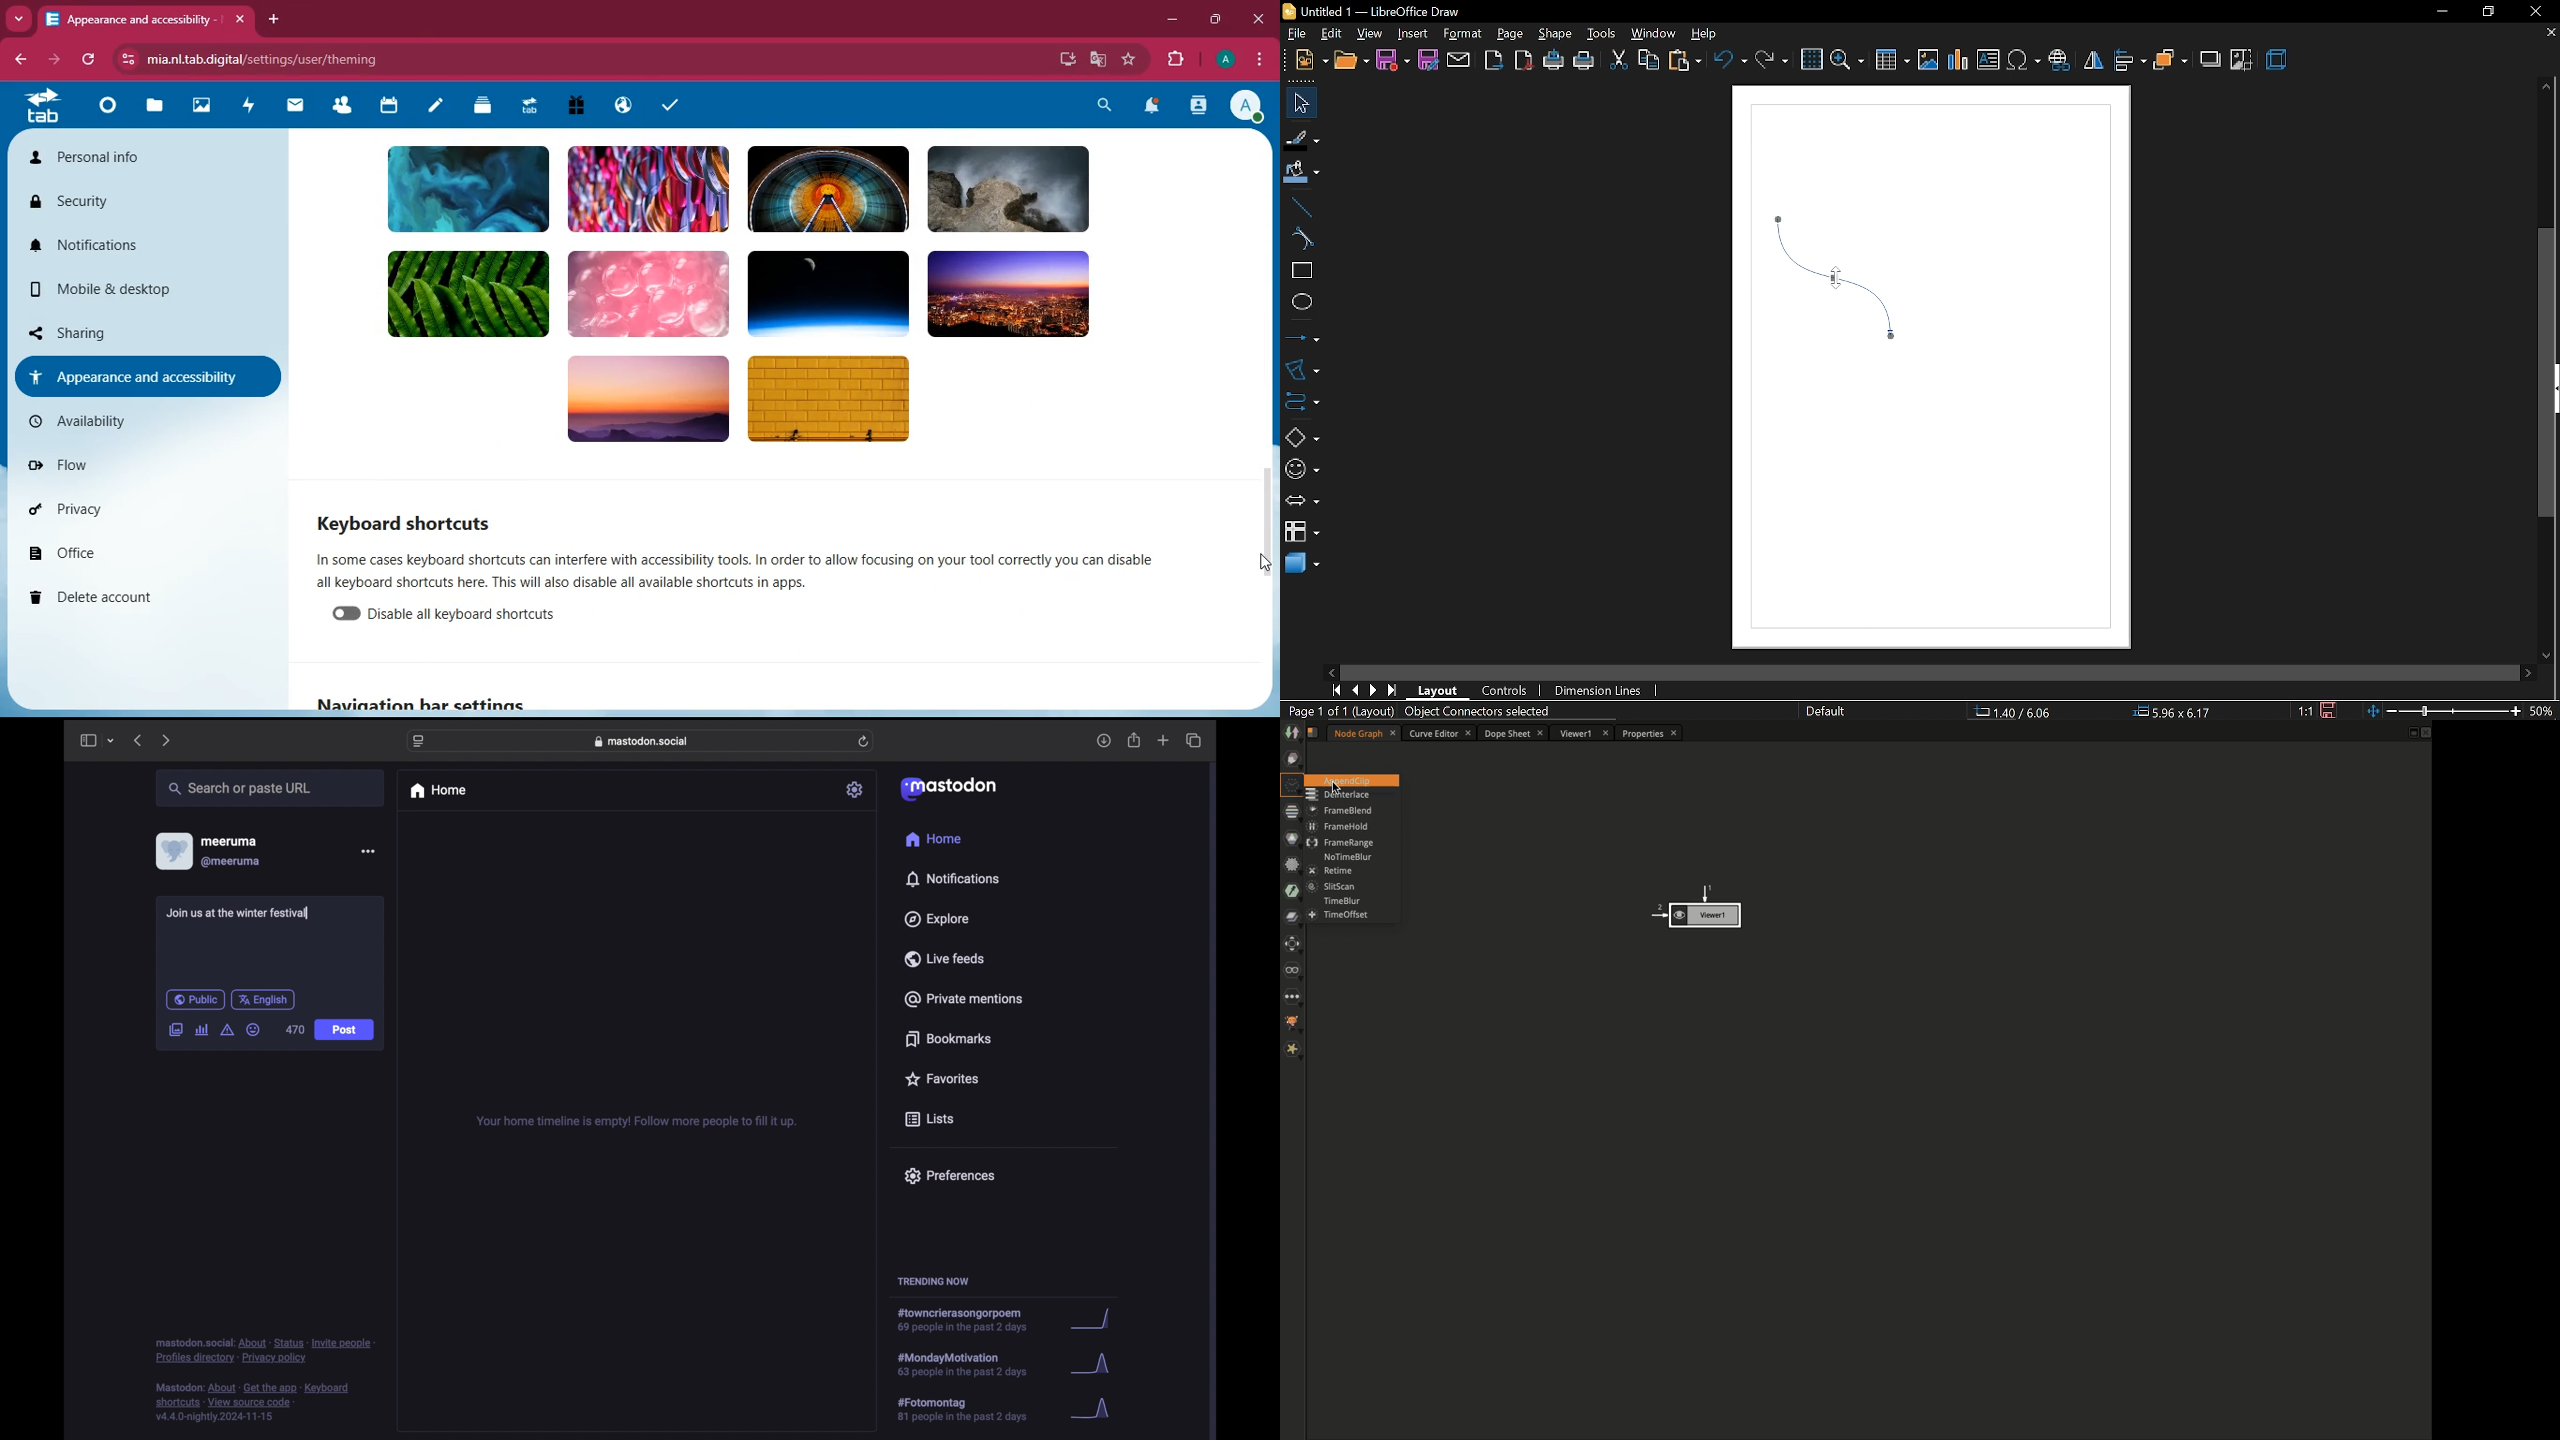  I want to click on availiability, so click(145, 425).